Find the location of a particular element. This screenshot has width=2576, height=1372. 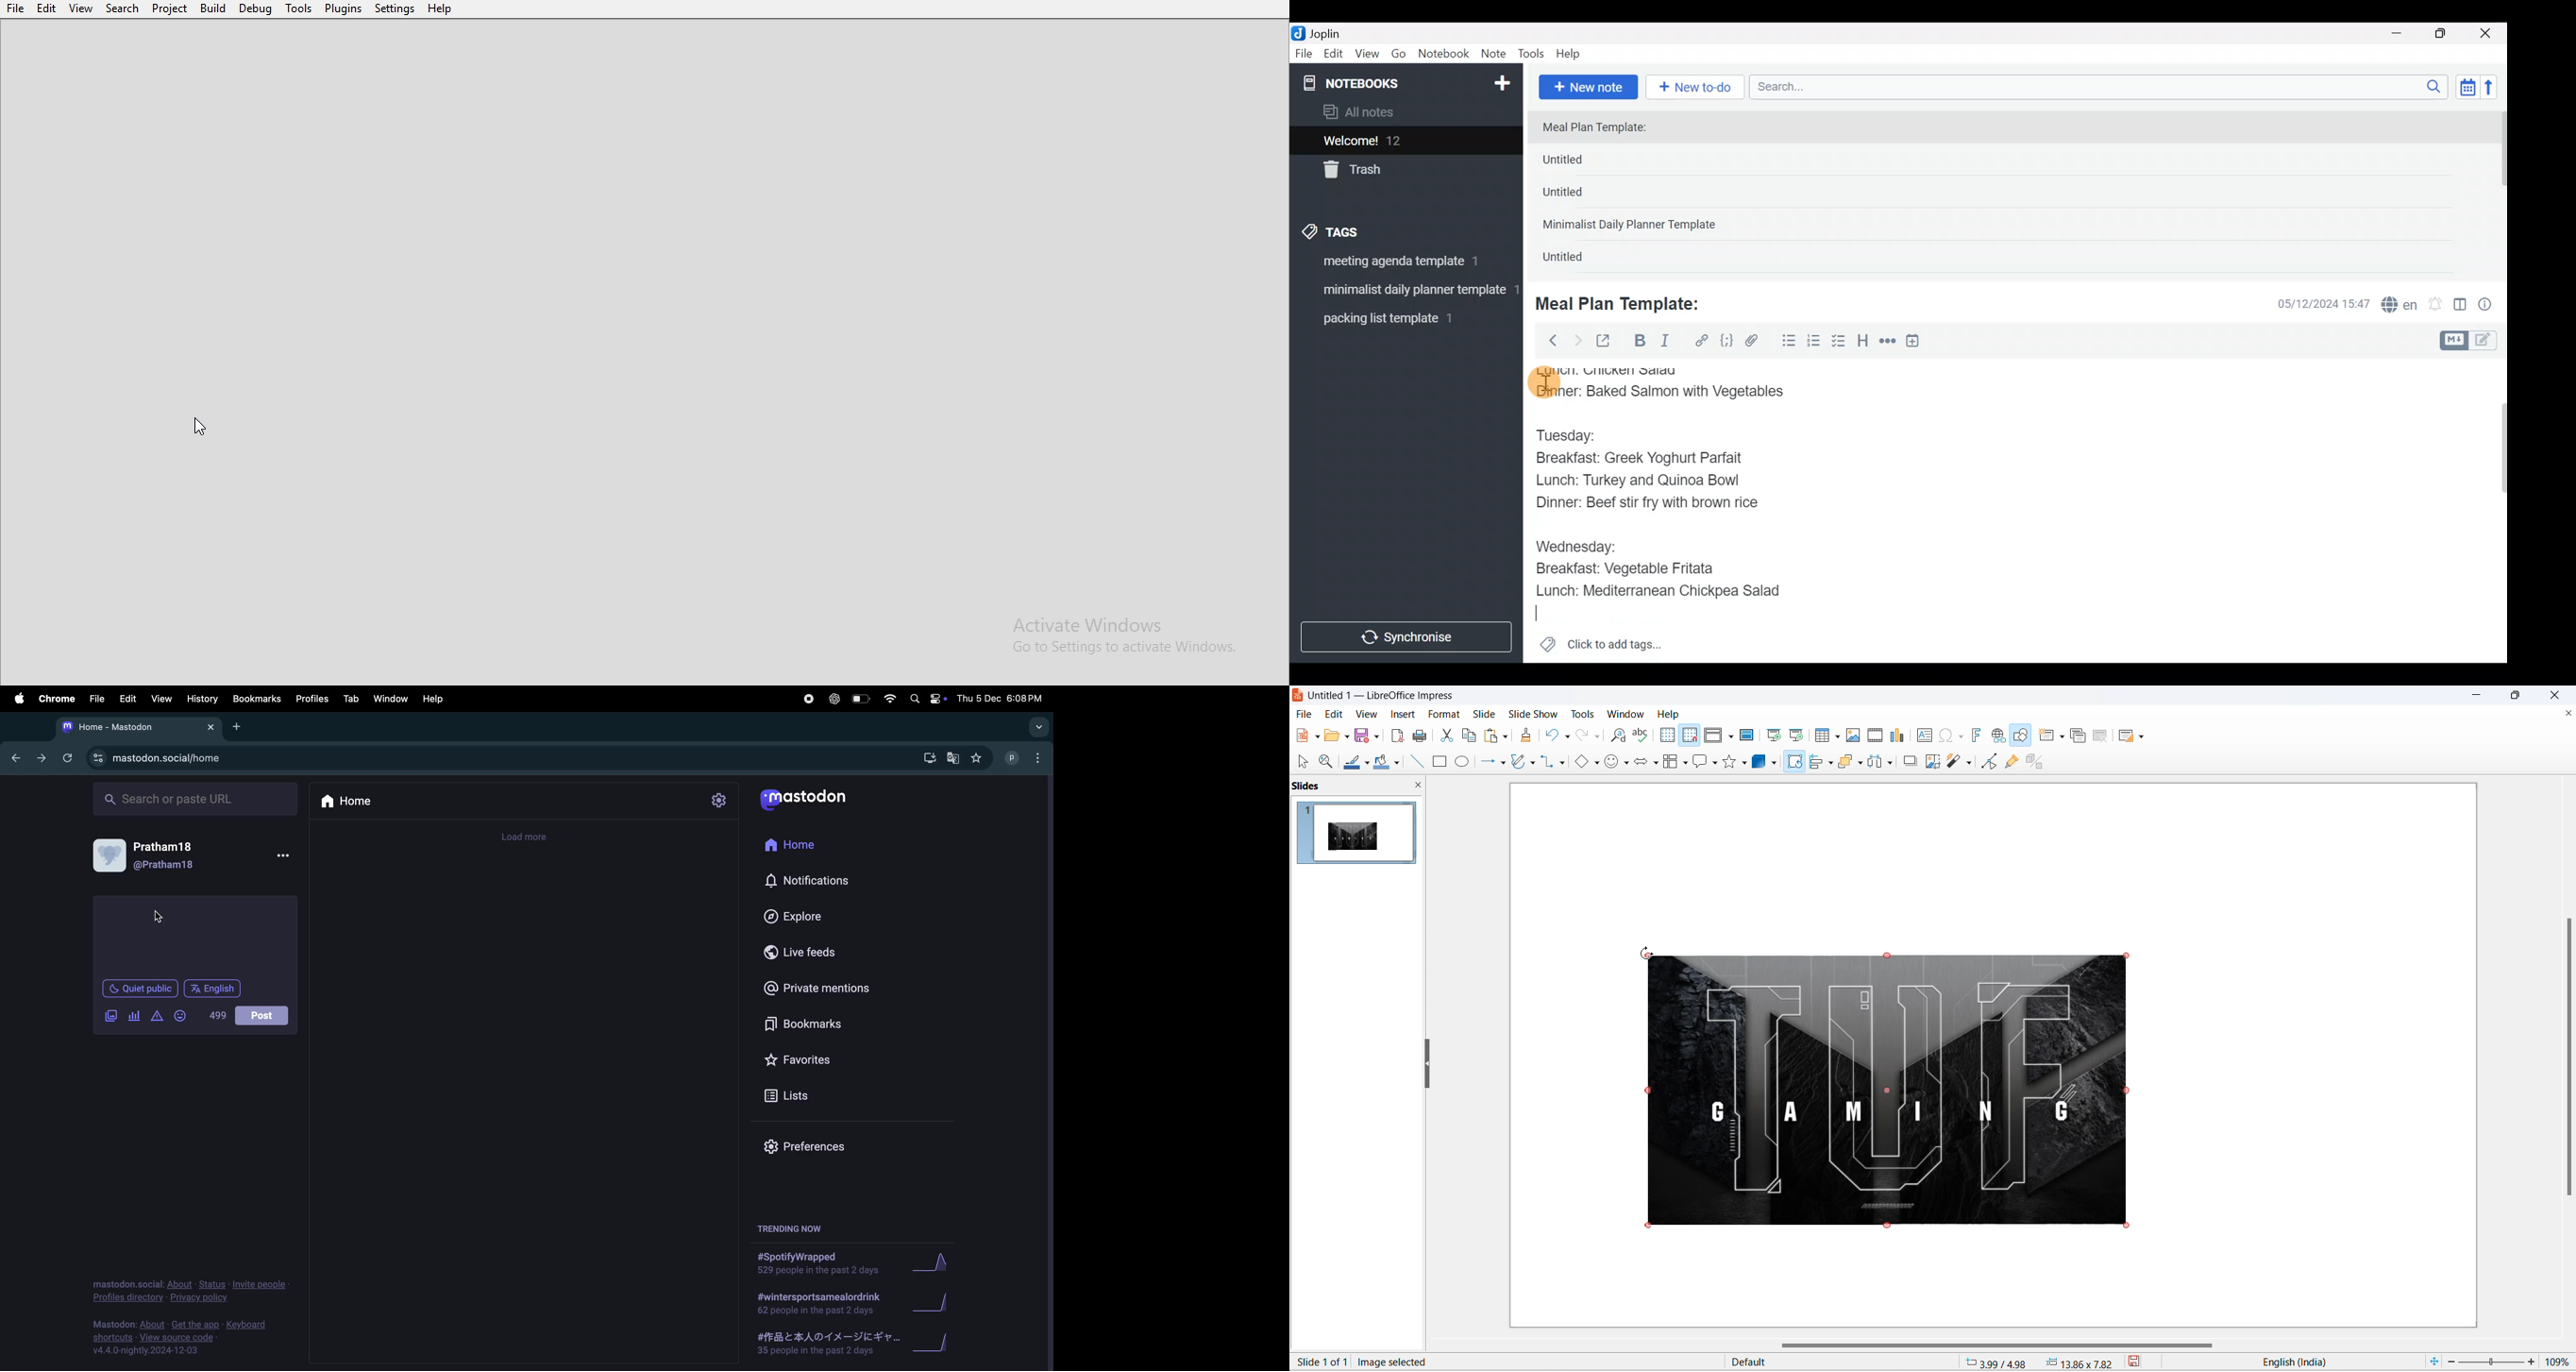

export as pdf is located at coordinates (1397, 734).